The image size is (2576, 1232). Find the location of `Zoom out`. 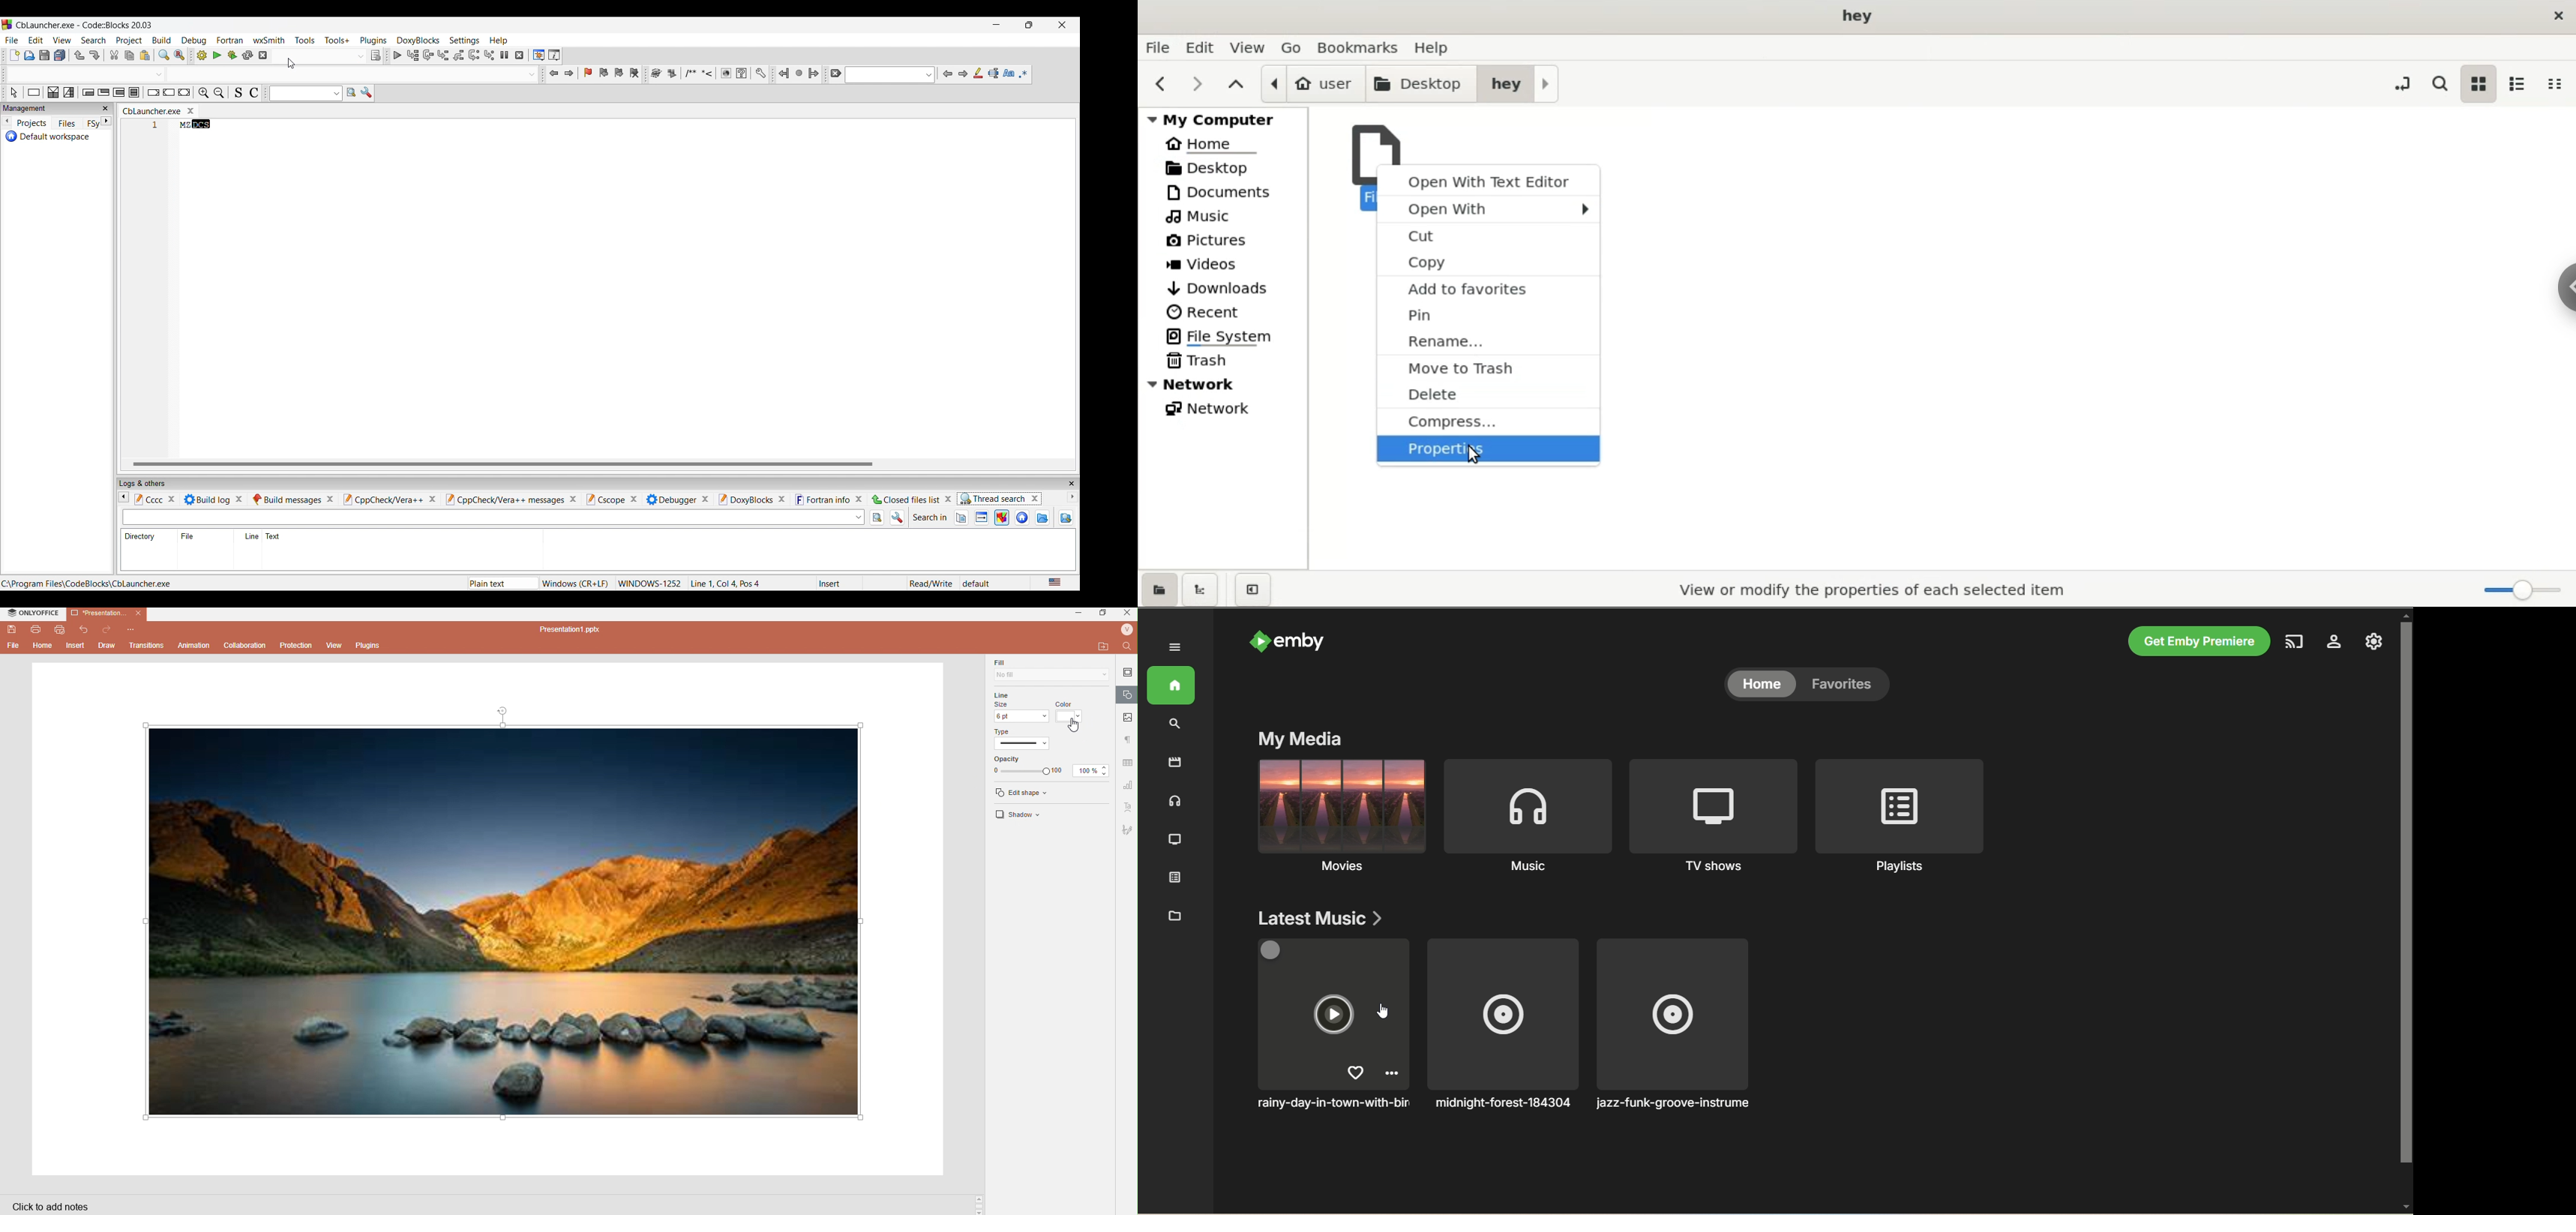

Zoom out is located at coordinates (219, 93).